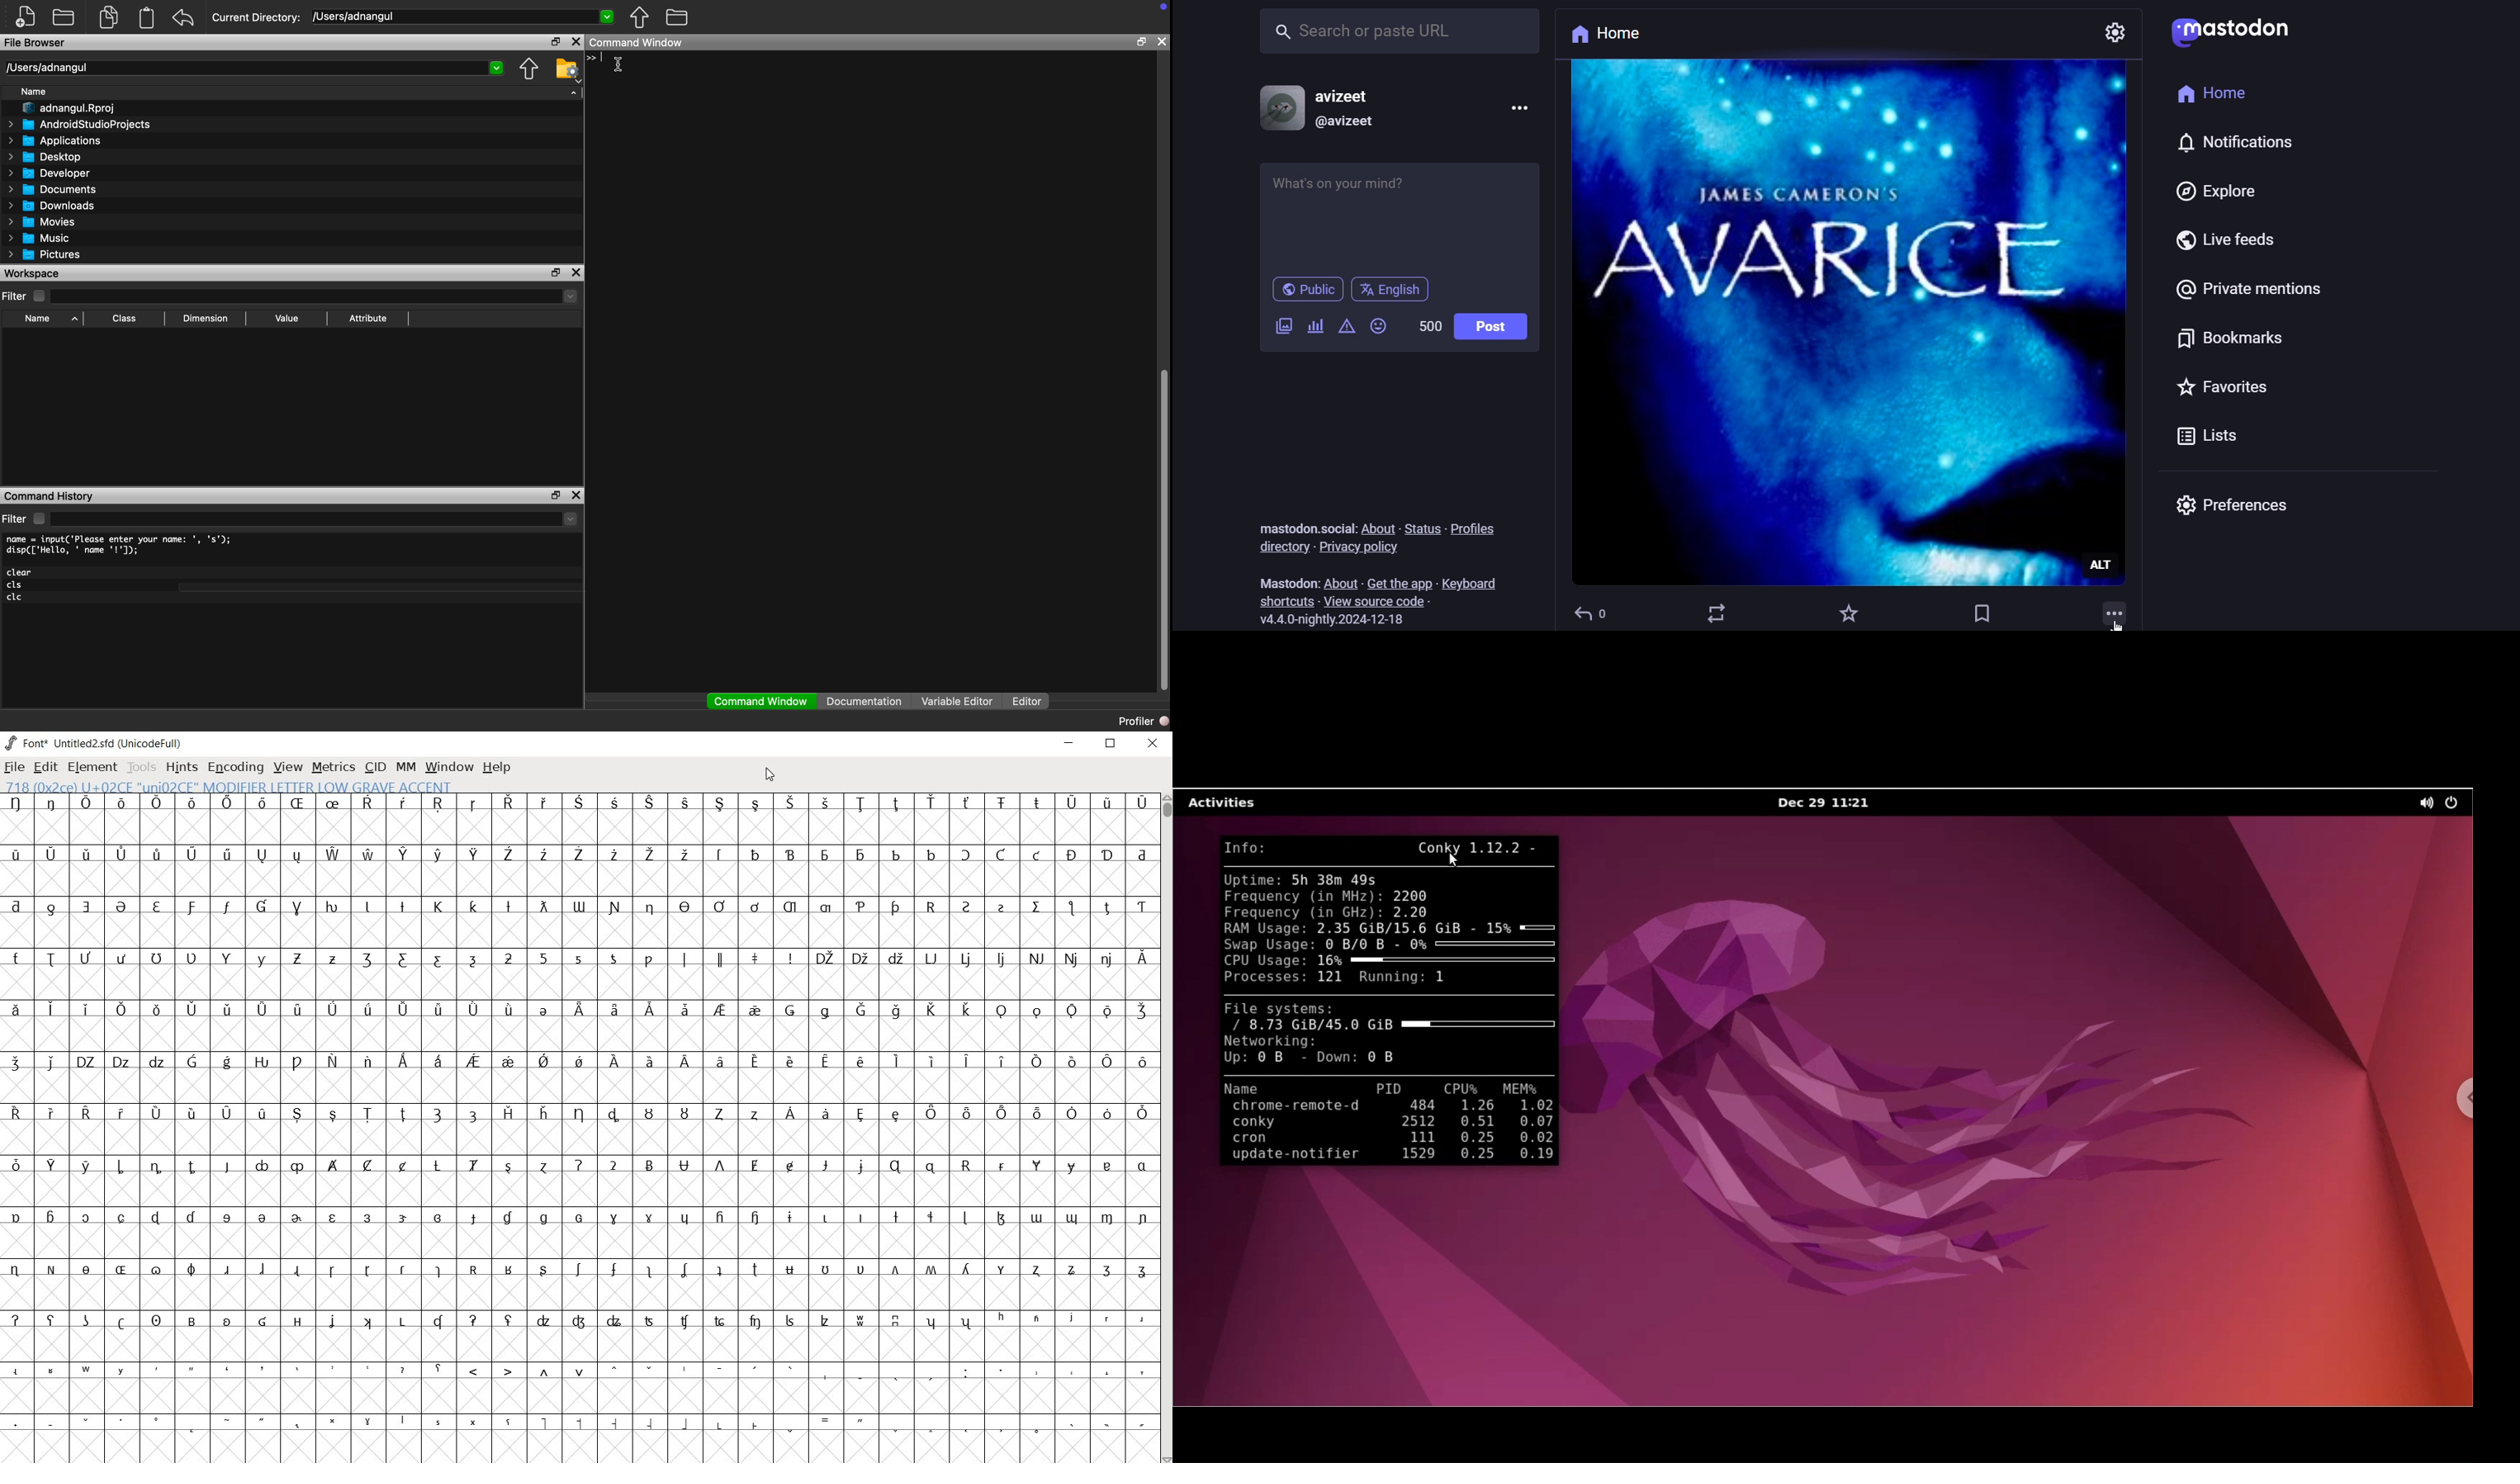 This screenshot has height=1484, width=2520. Describe the element at coordinates (1279, 547) in the screenshot. I see `directory` at that location.